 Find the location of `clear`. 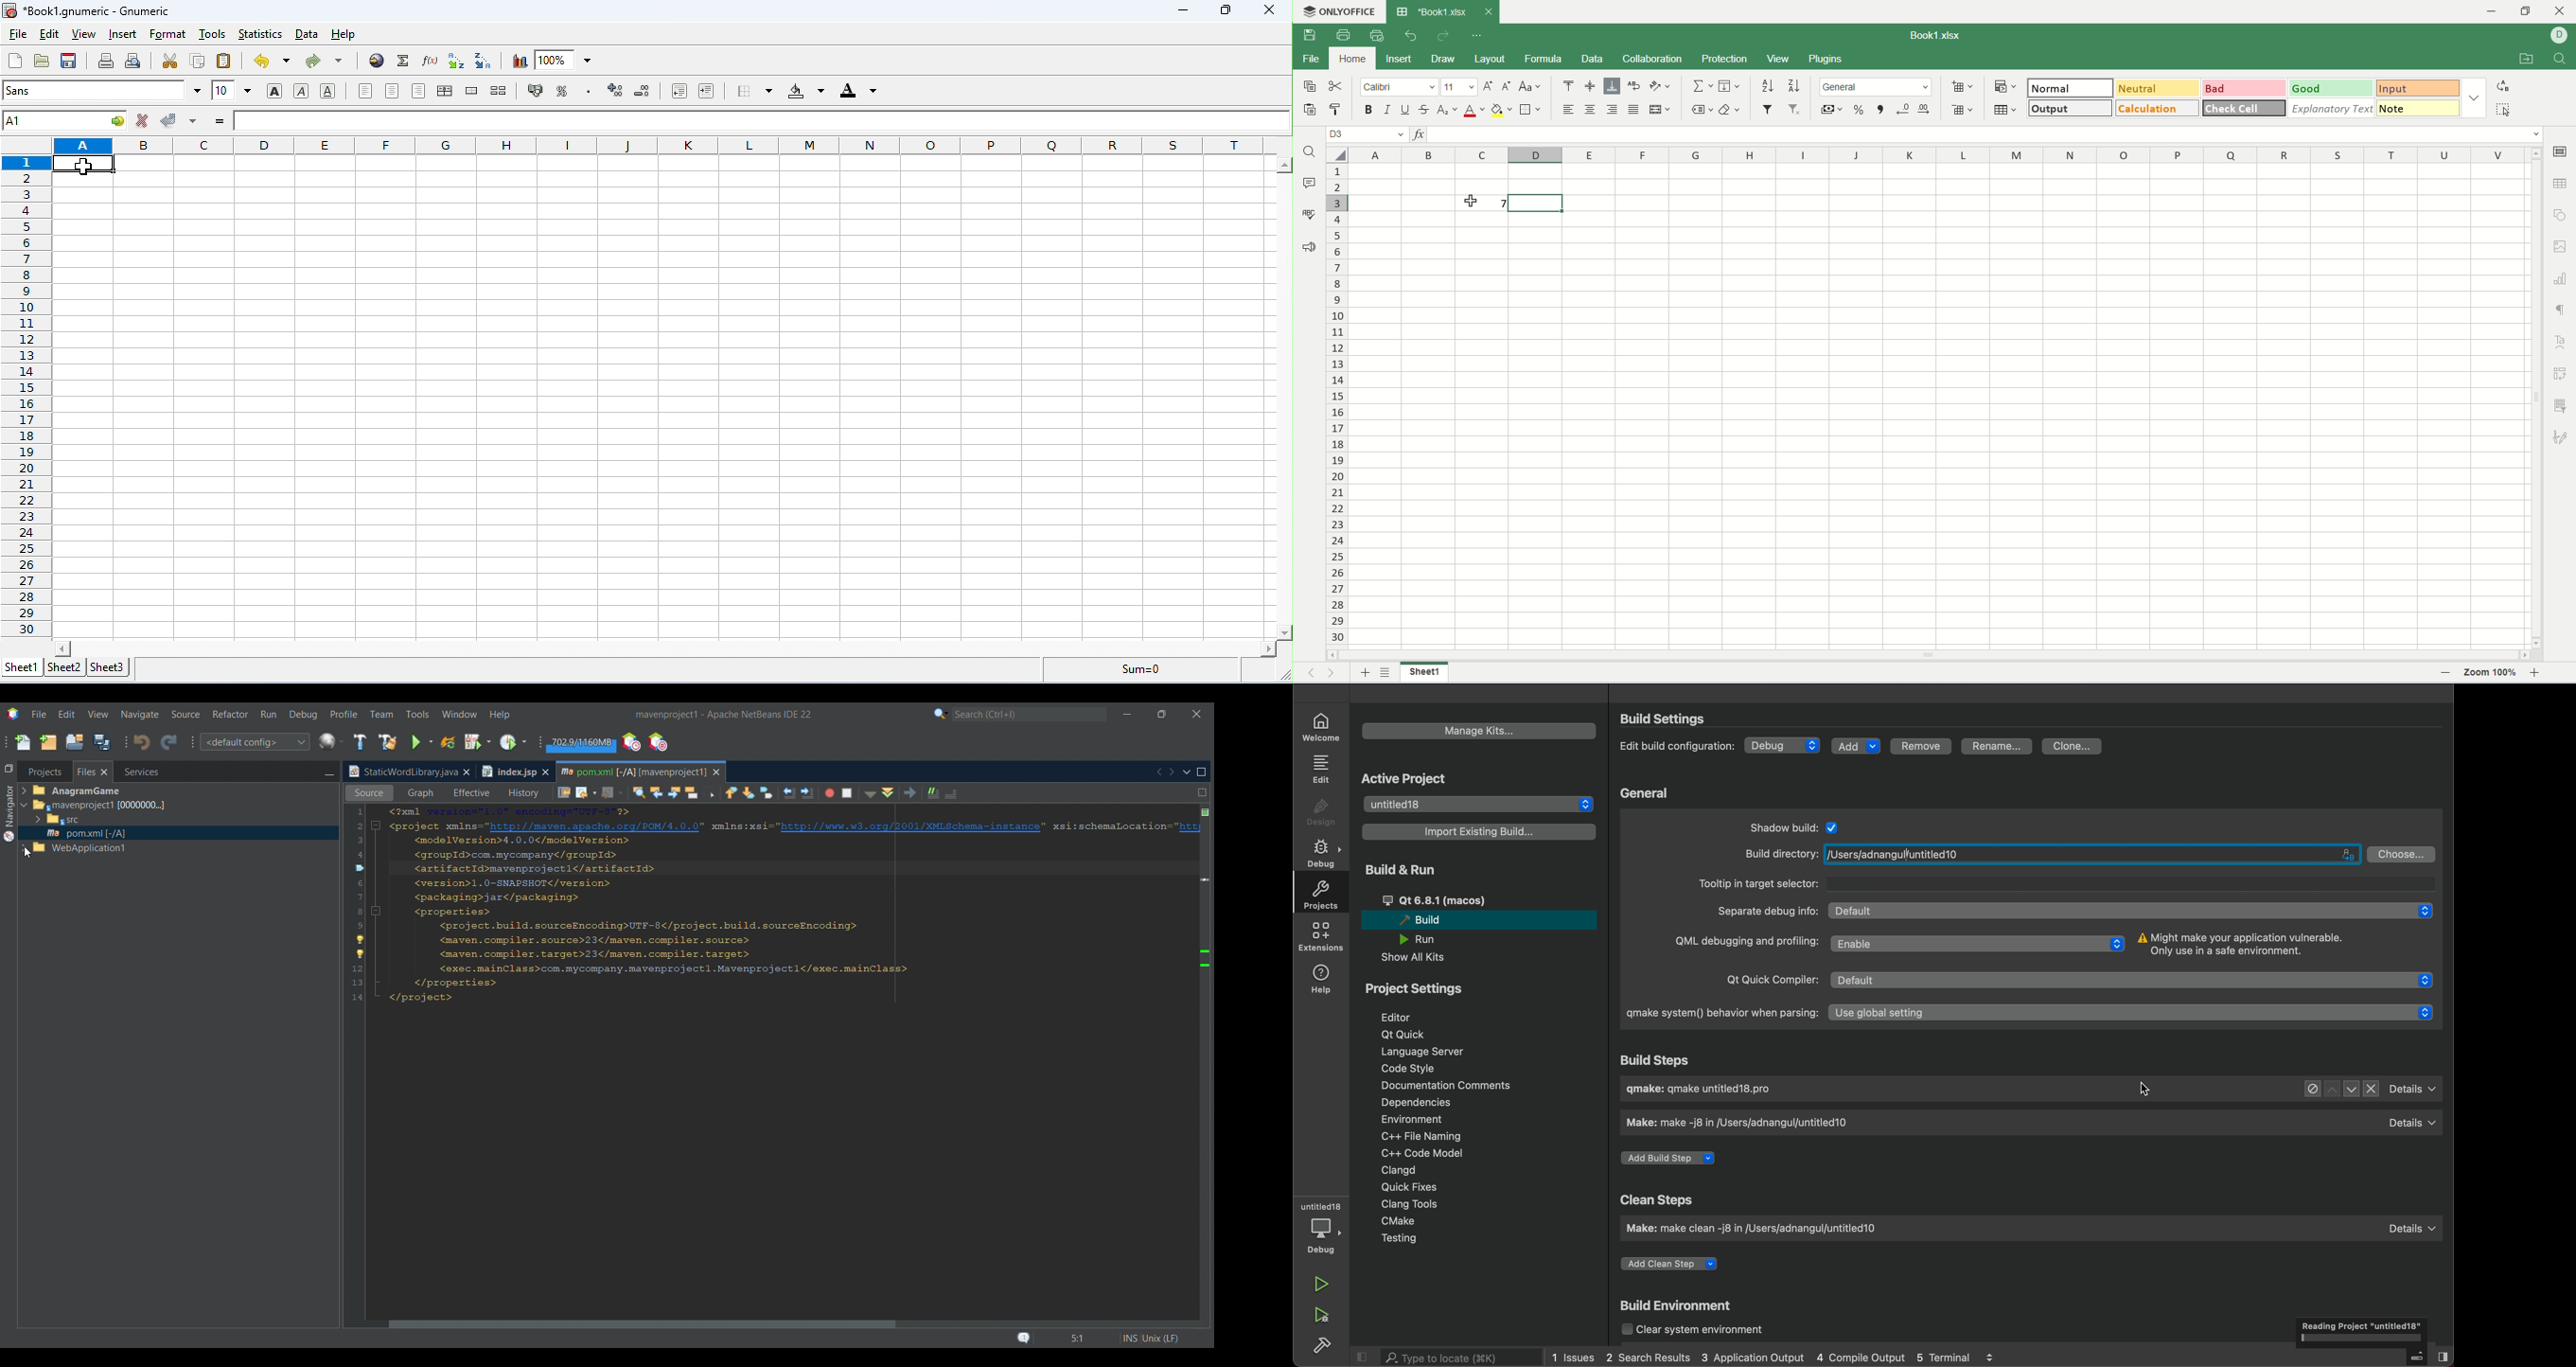

clear is located at coordinates (1729, 111).